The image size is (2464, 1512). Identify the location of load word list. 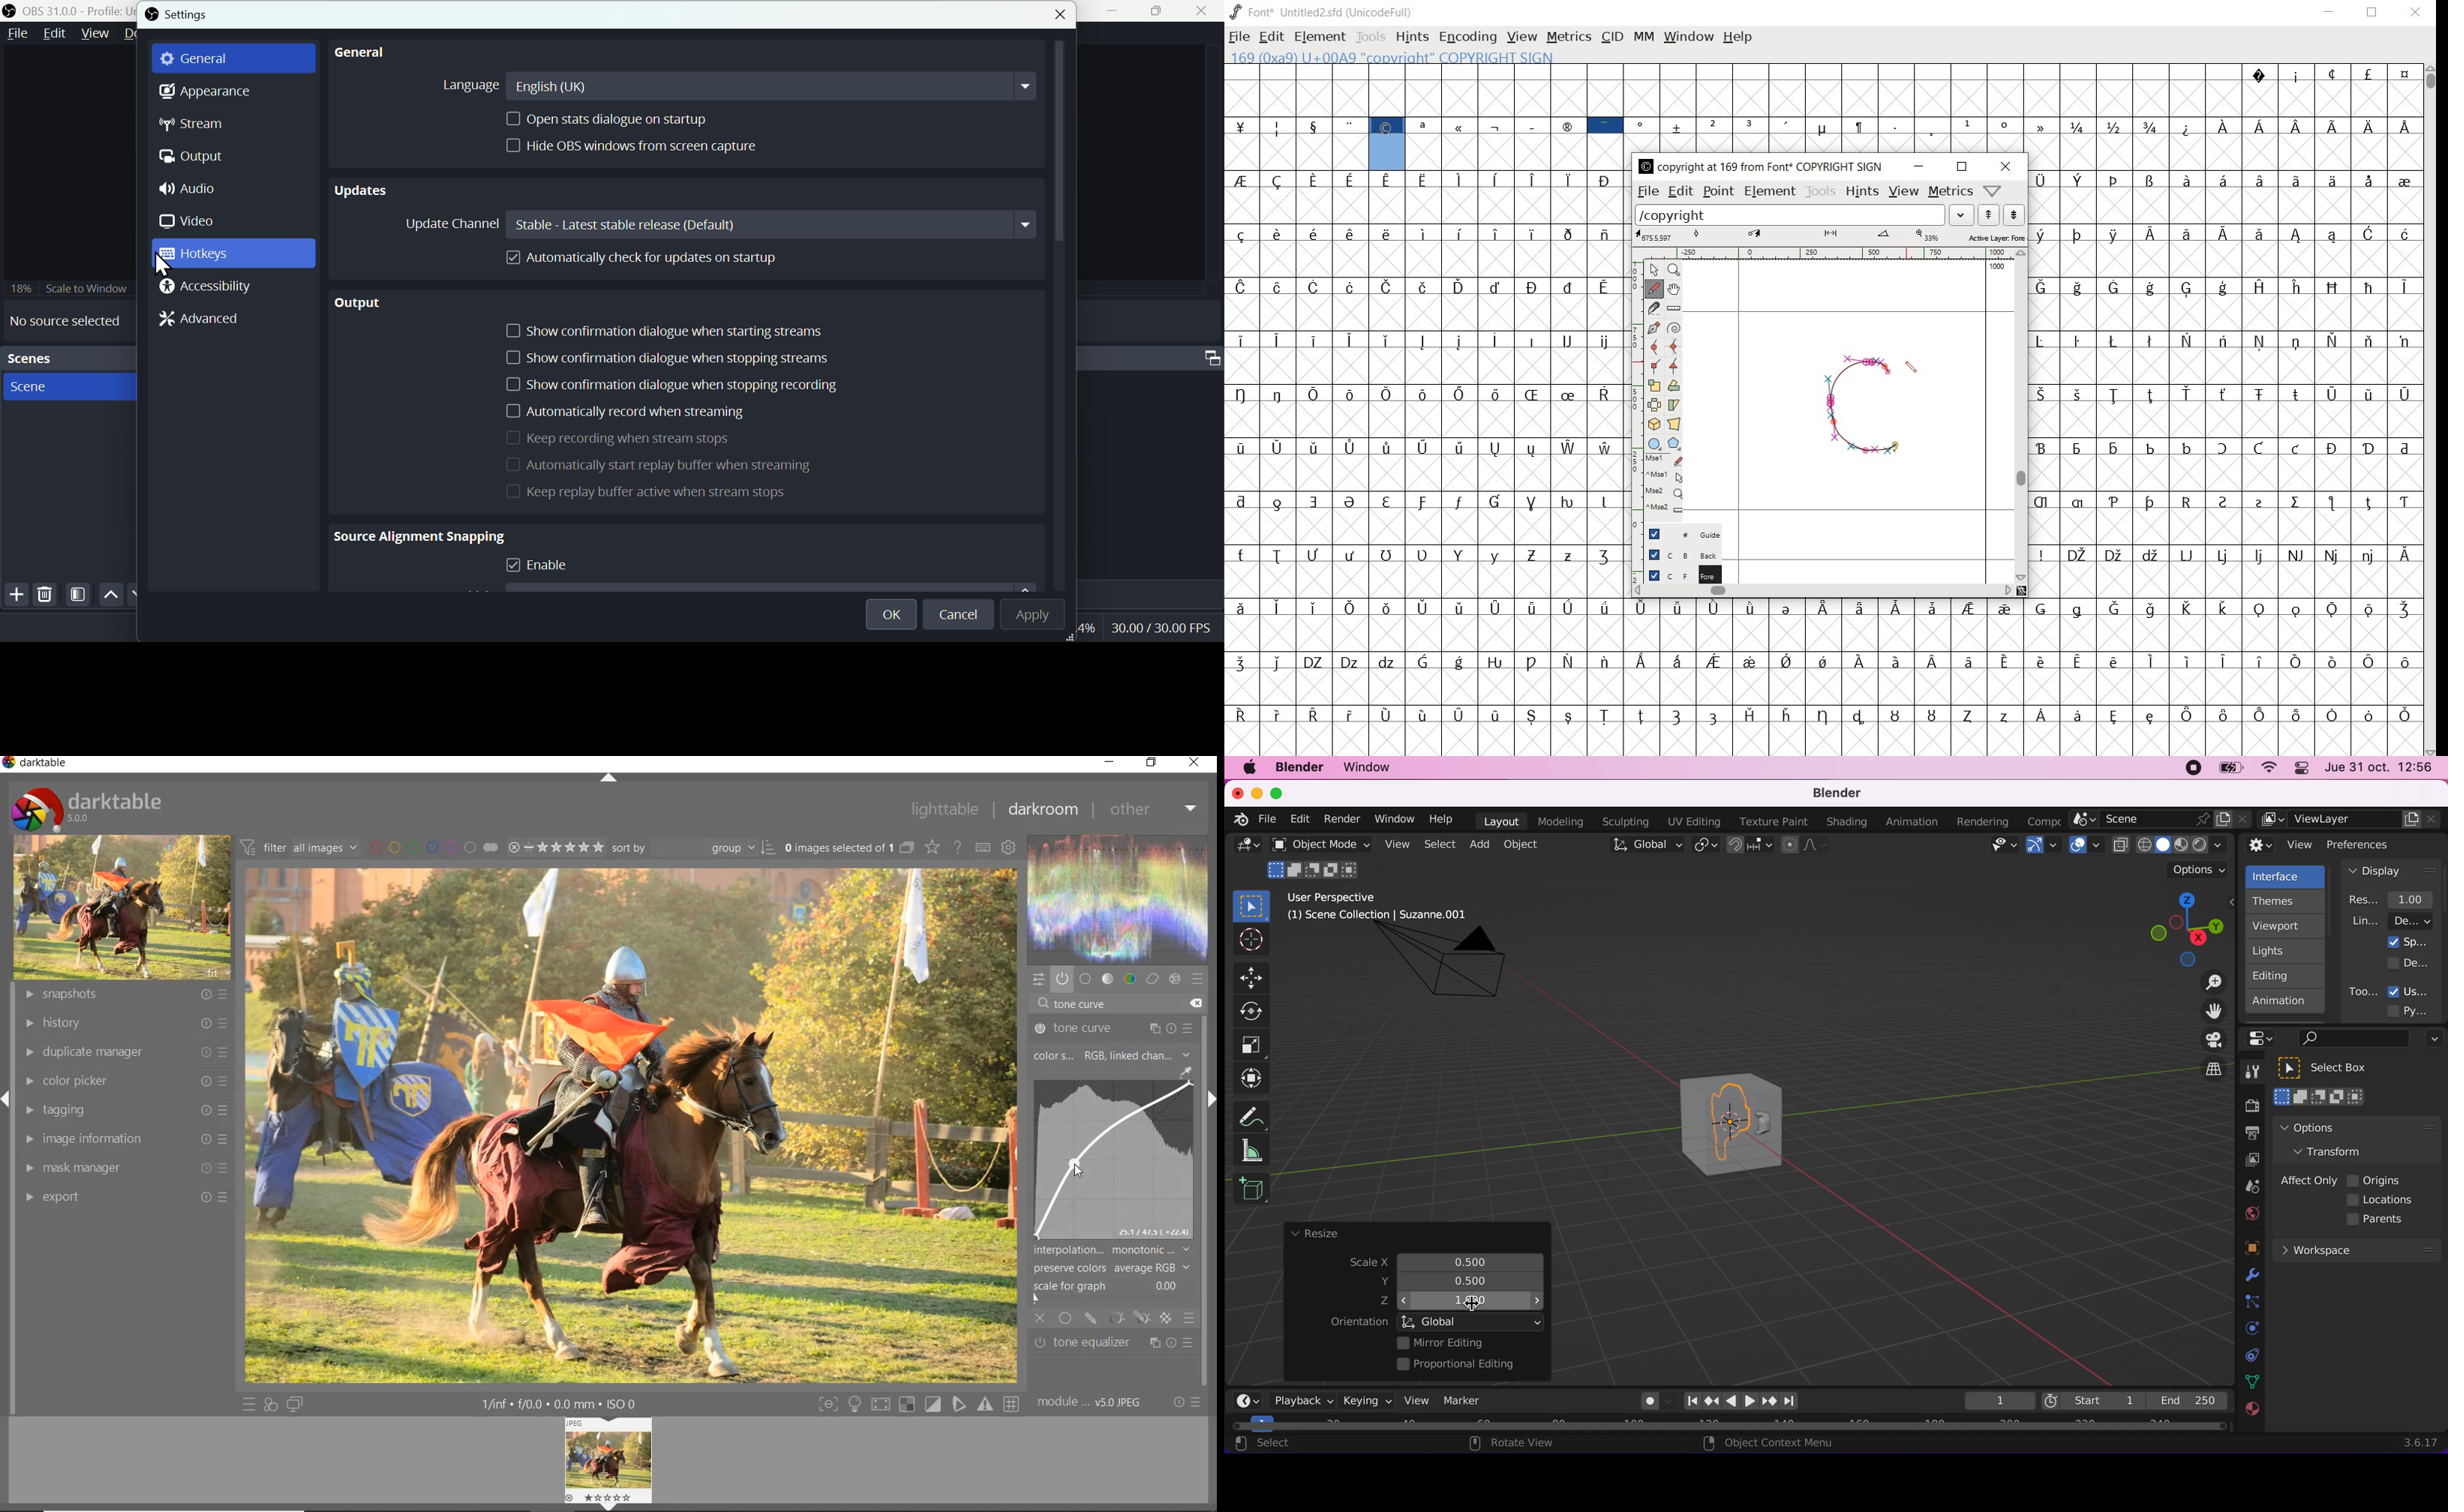
(1804, 215).